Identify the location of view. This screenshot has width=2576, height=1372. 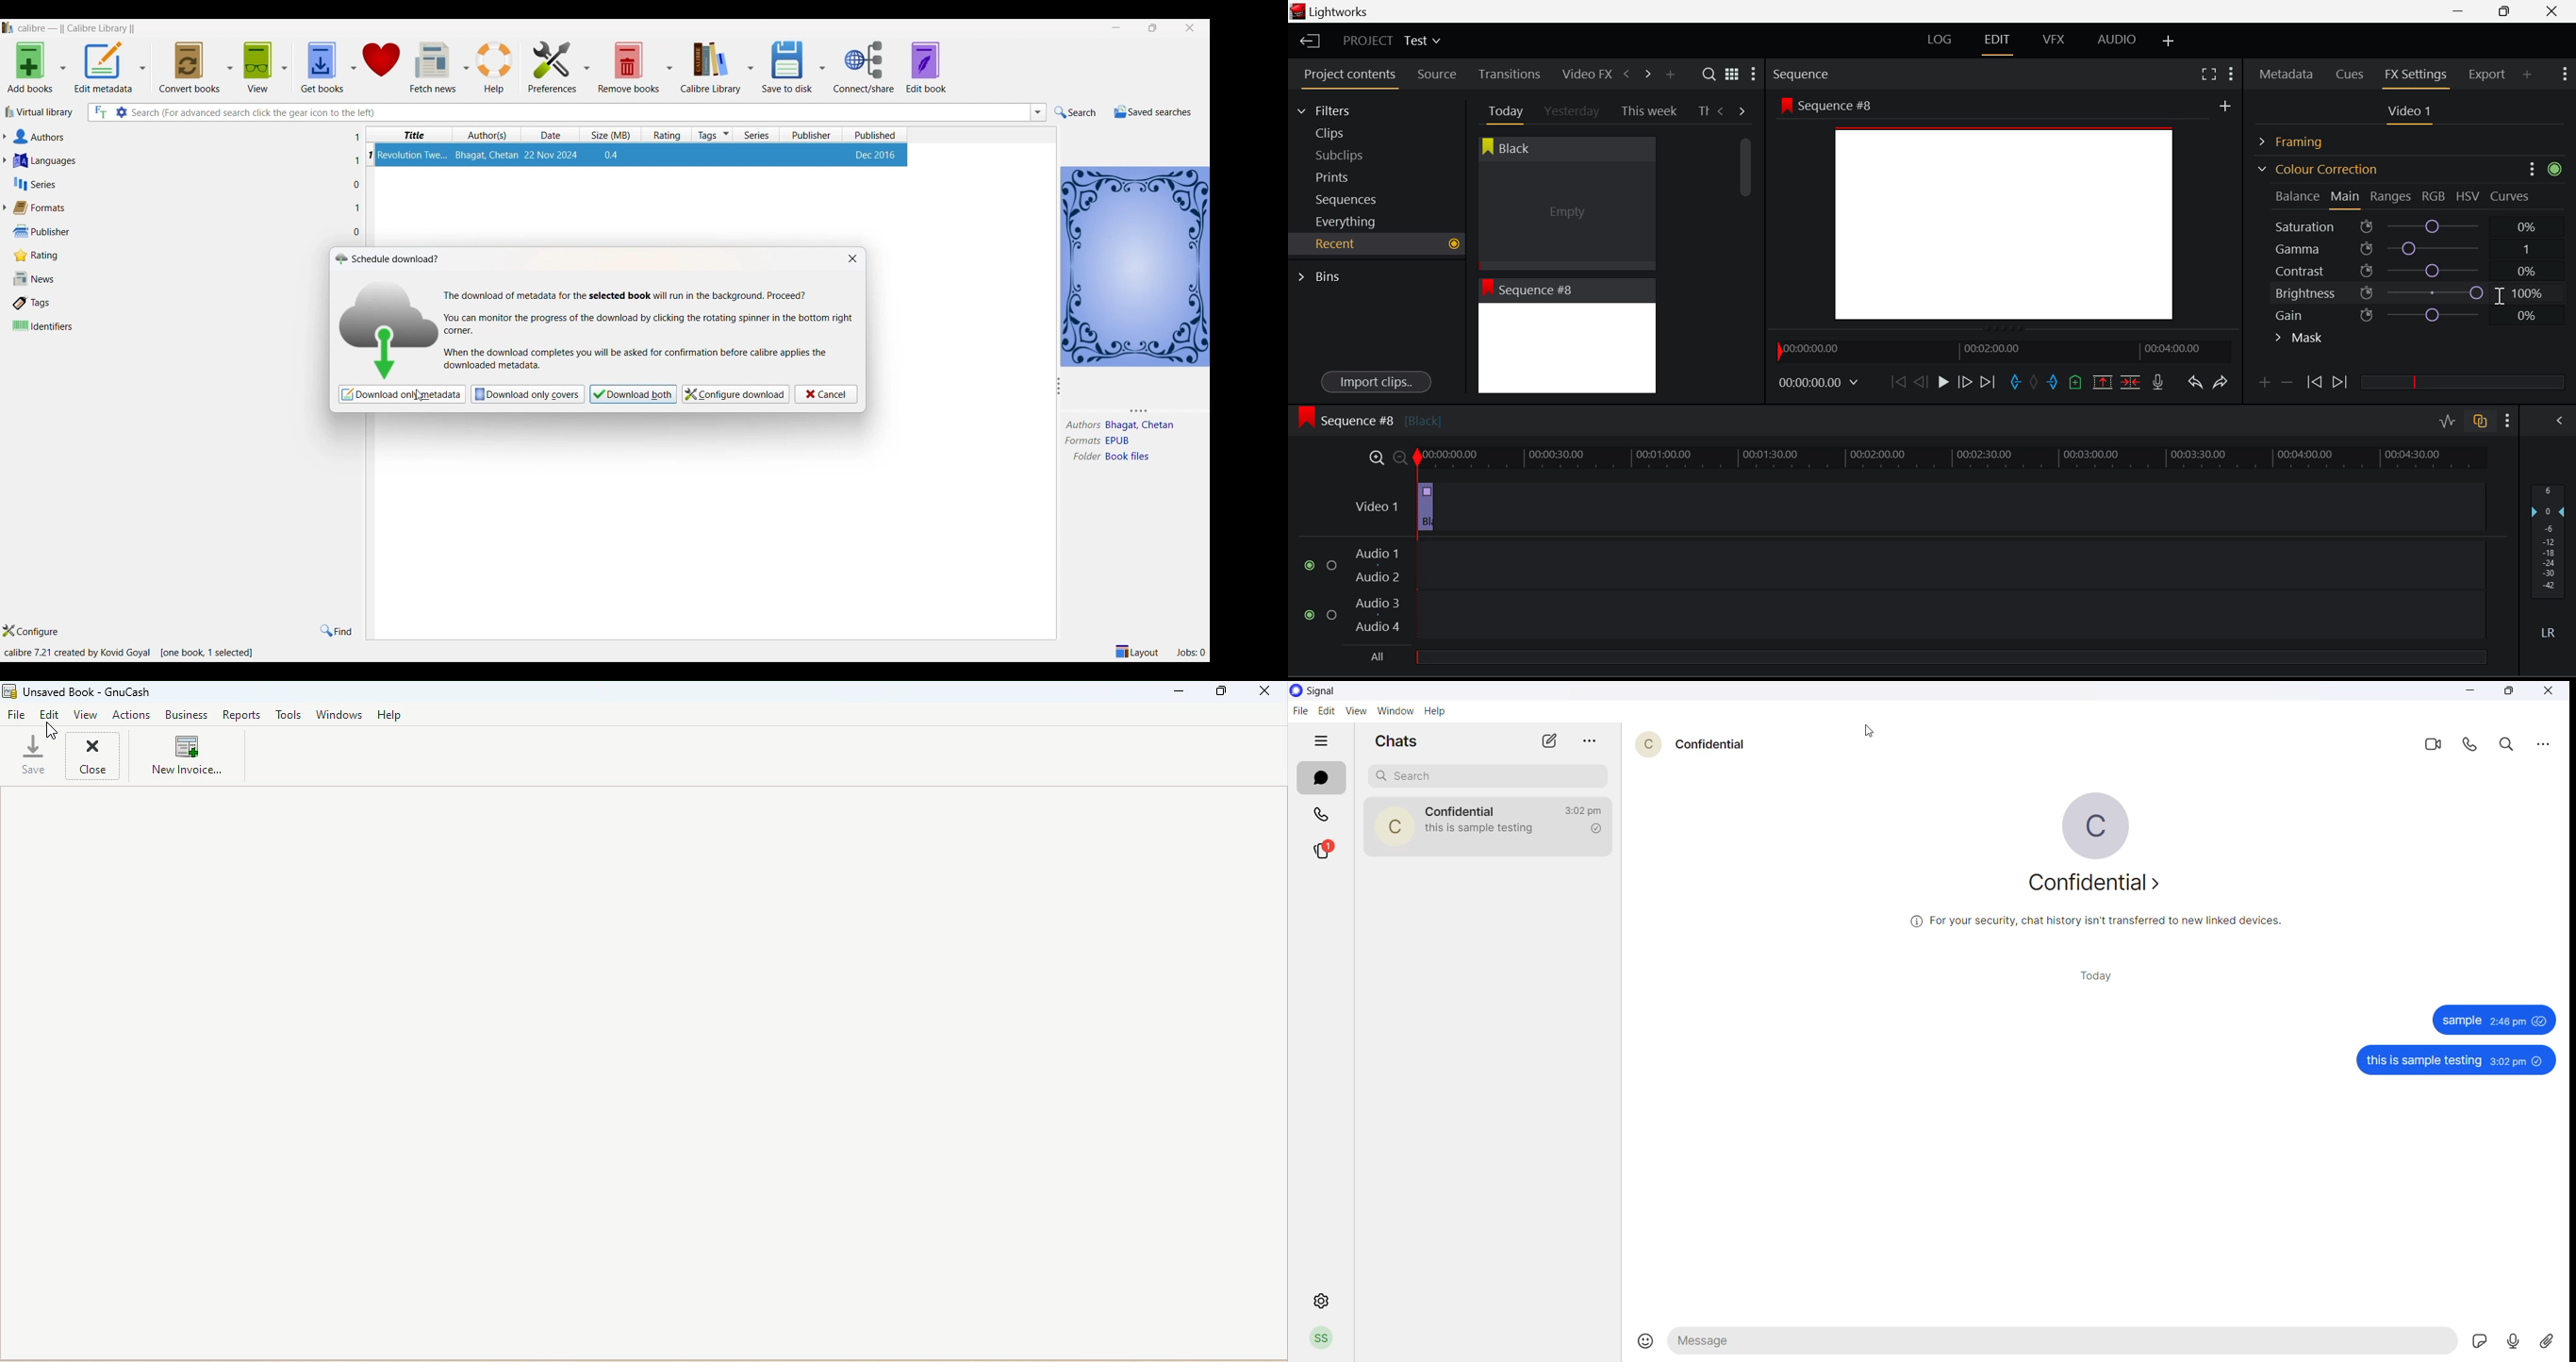
(1355, 710).